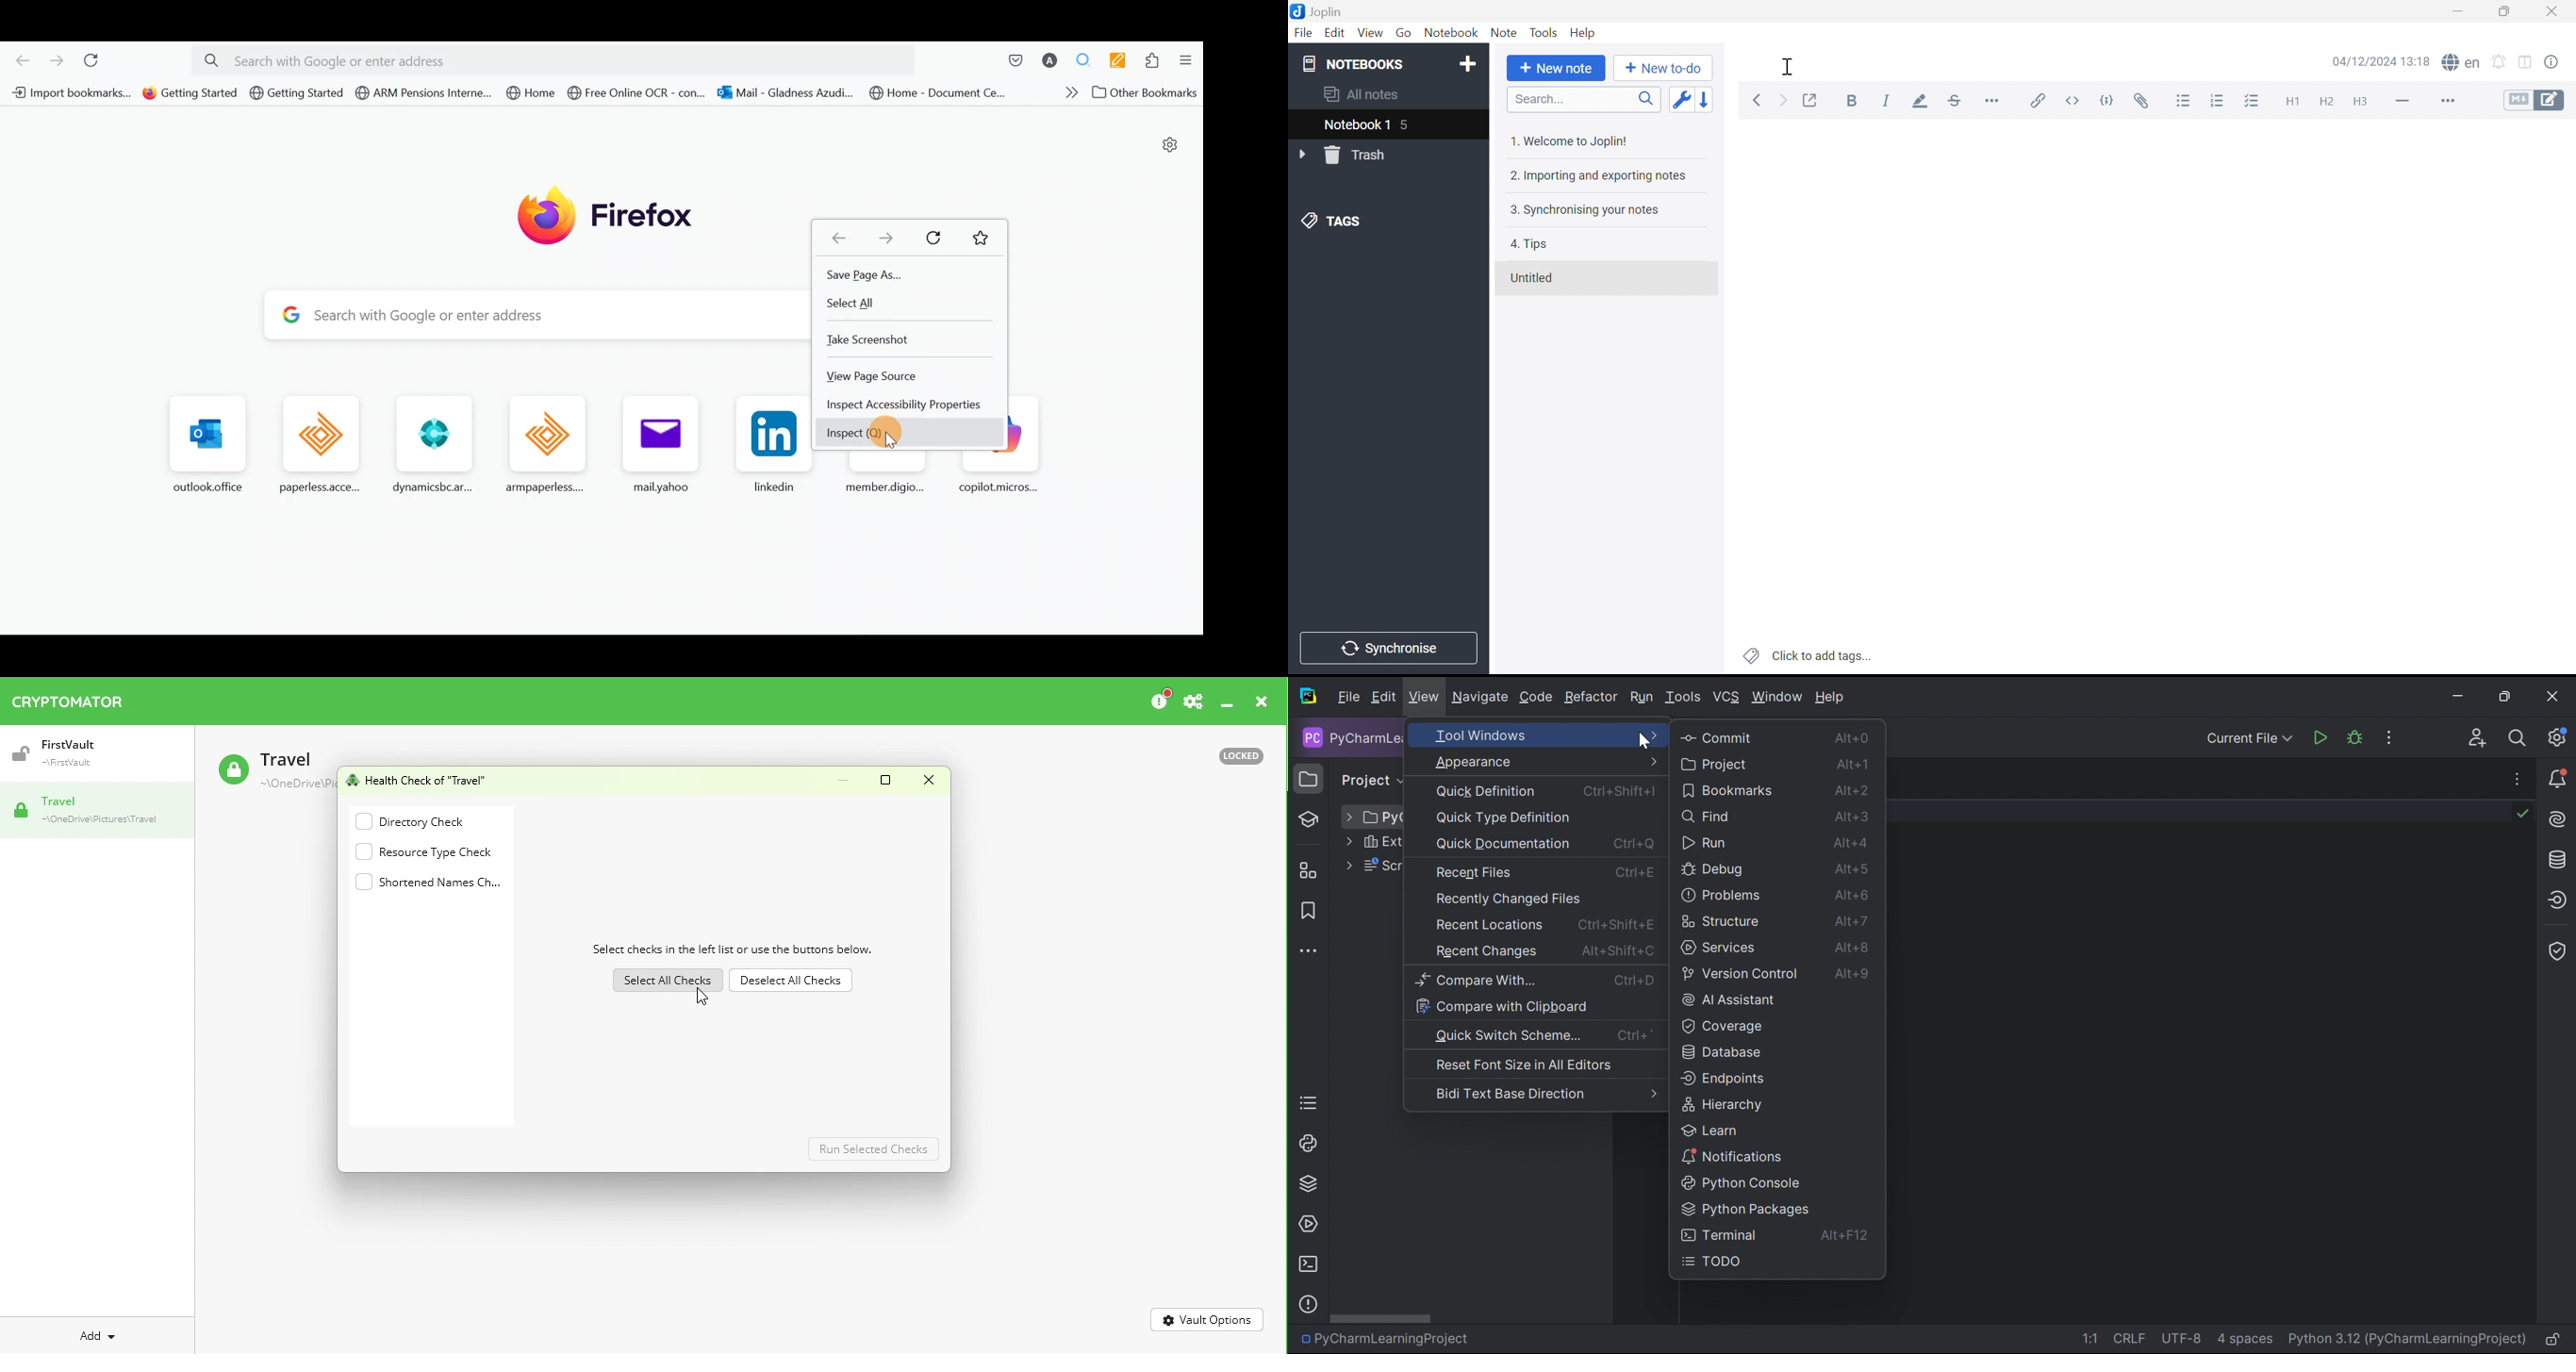 Image resolution: width=2576 pixels, height=1372 pixels. What do you see at coordinates (1388, 650) in the screenshot?
I see `Synchronise` at bounding box center [1388, 650].